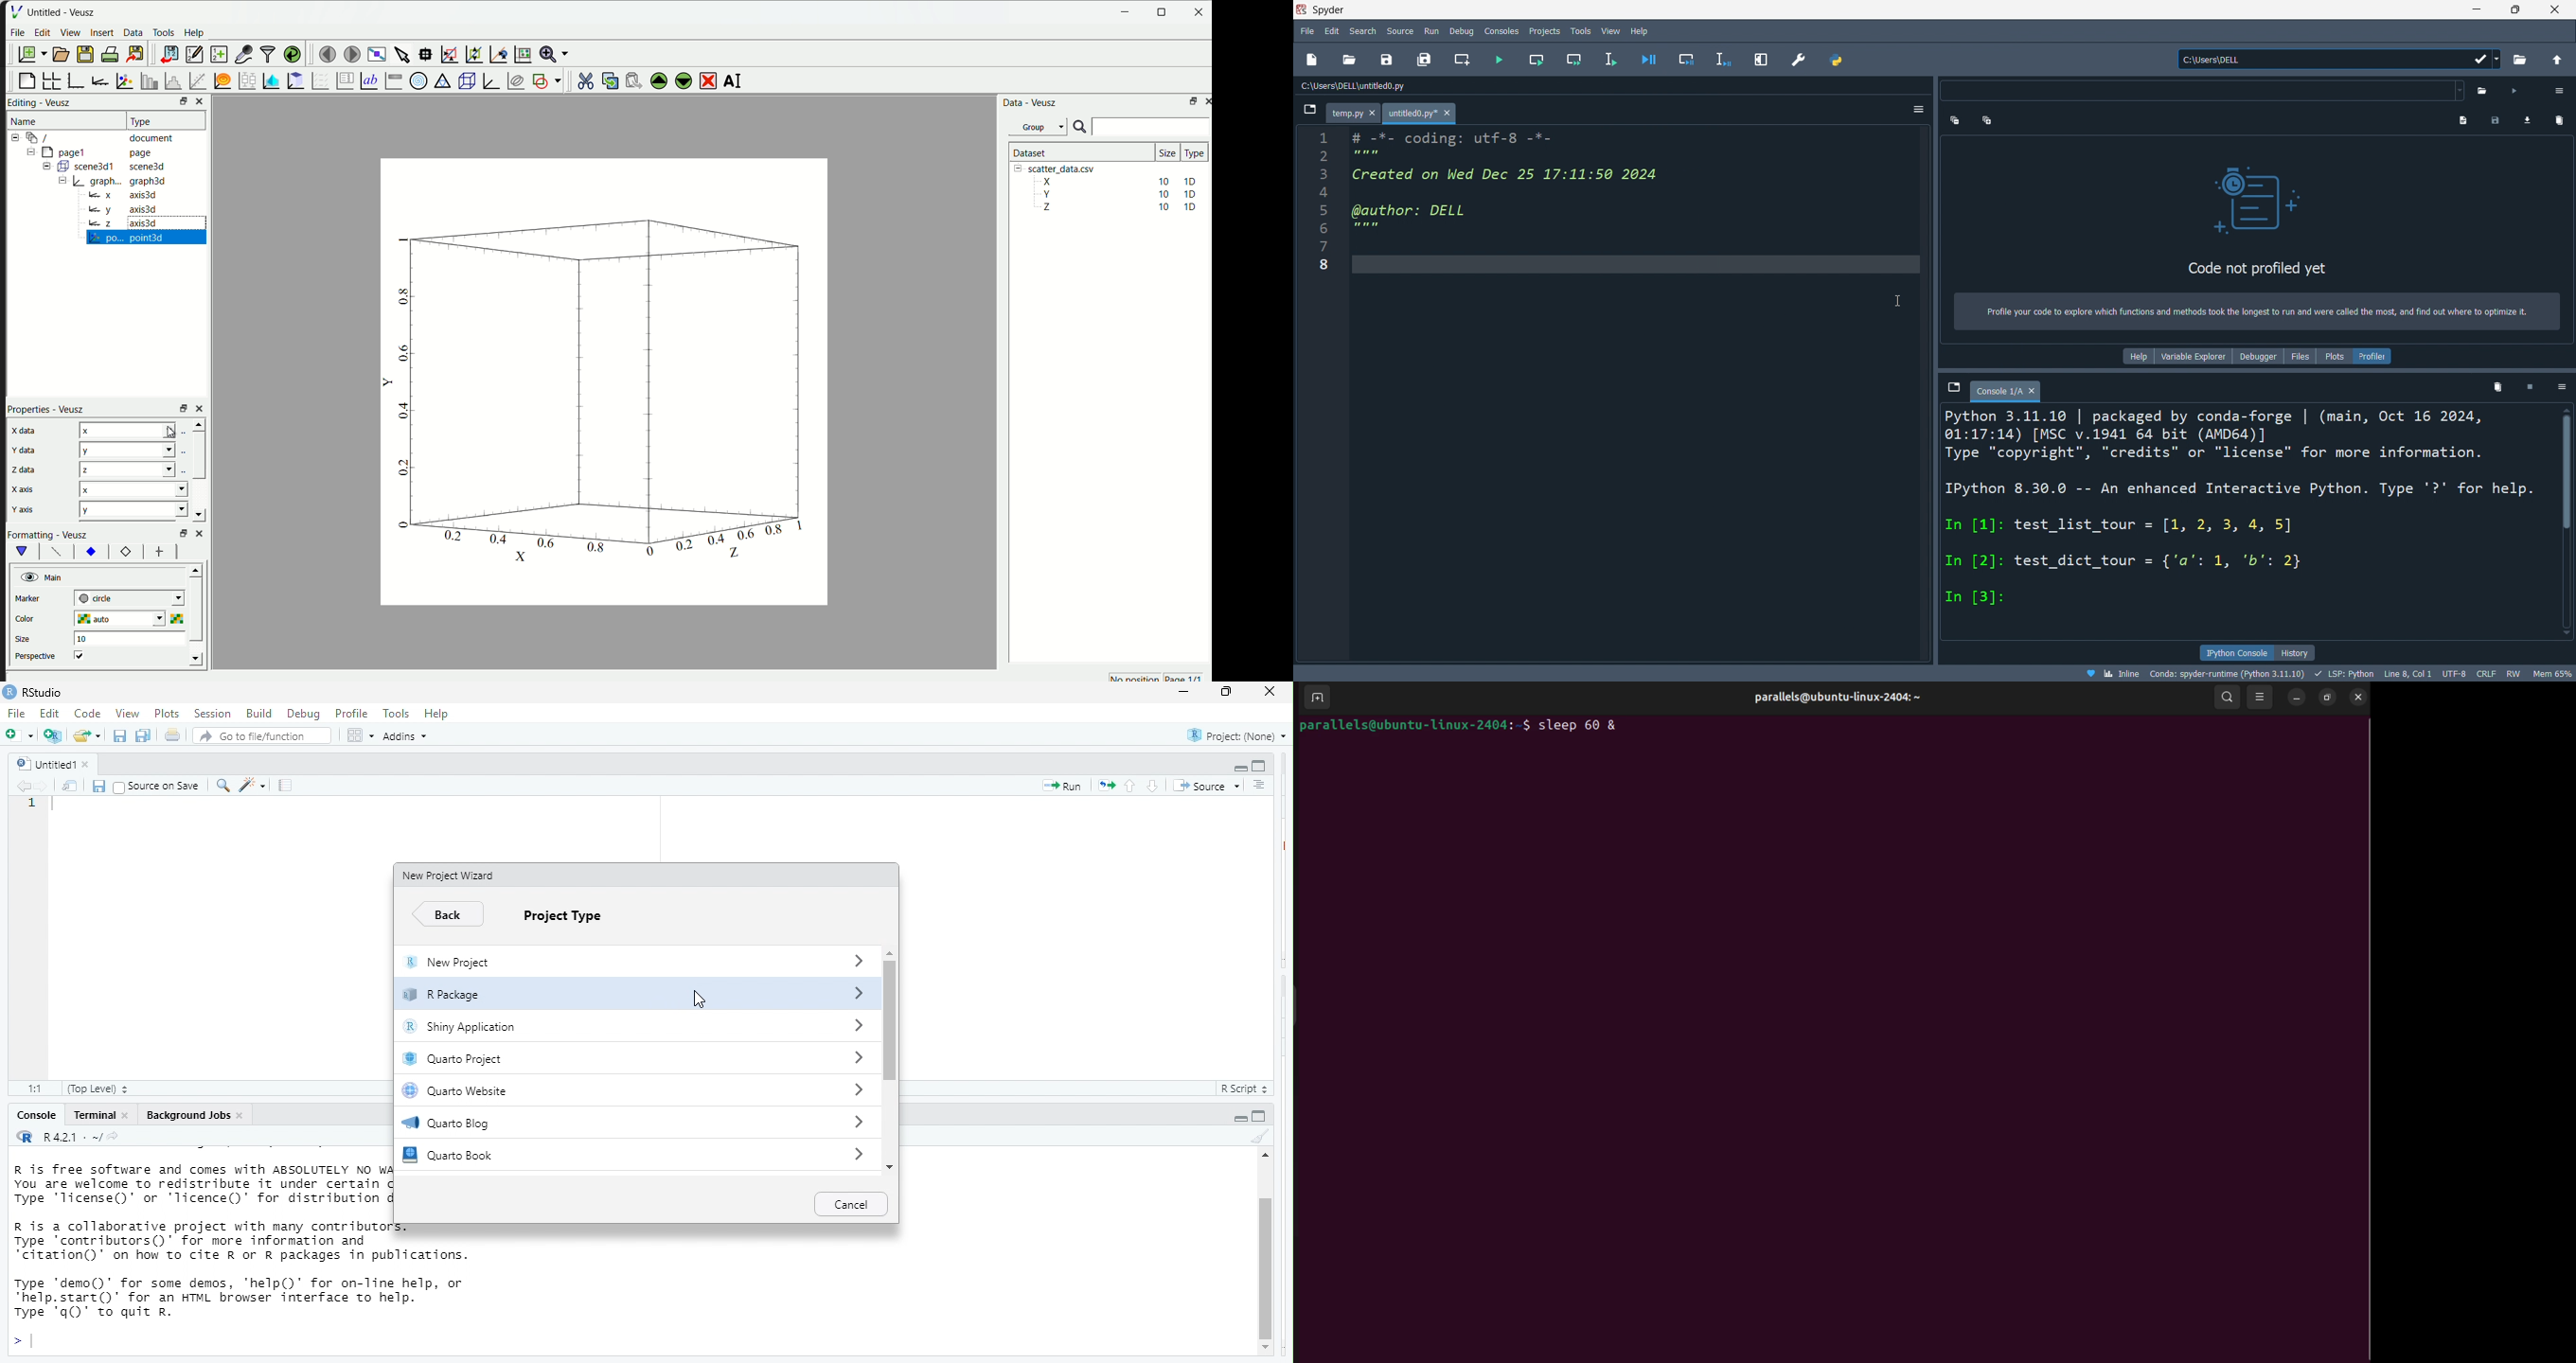 Image resolution: width=2576 pixels, height=1372 pixels. I want to click on move to the next page, so click(350, 53).